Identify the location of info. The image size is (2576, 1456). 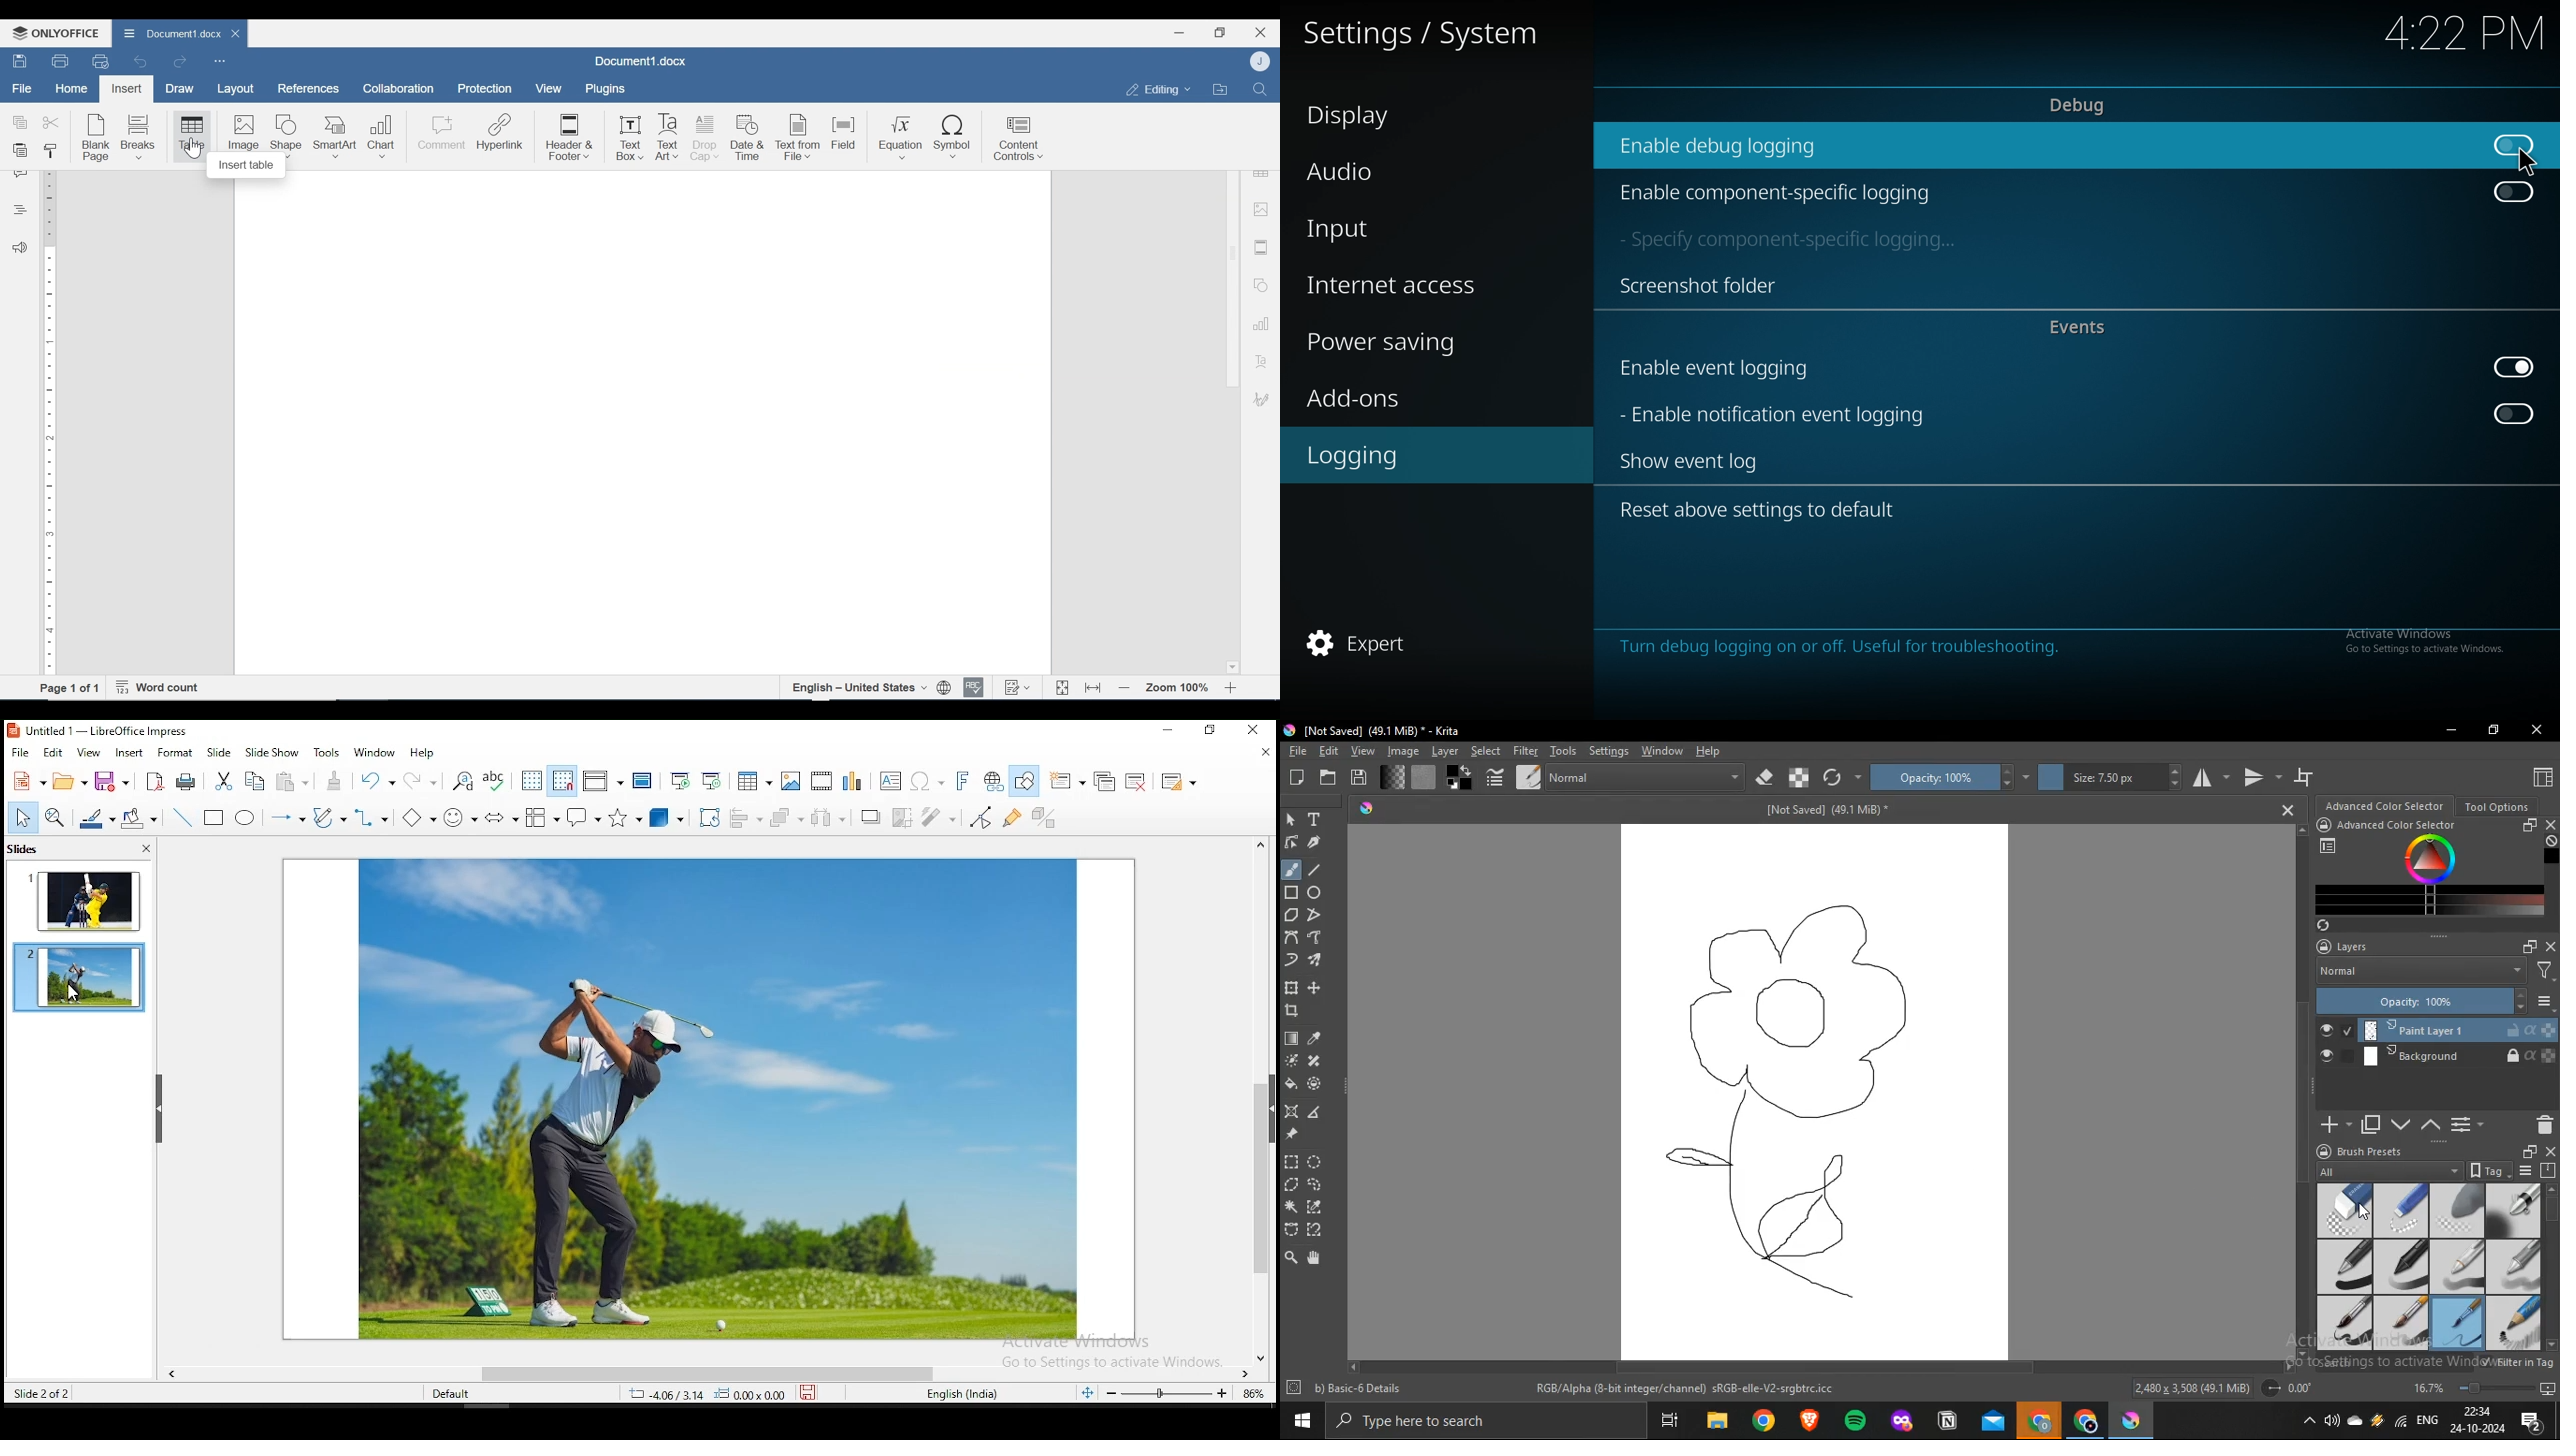
(2071, 657).